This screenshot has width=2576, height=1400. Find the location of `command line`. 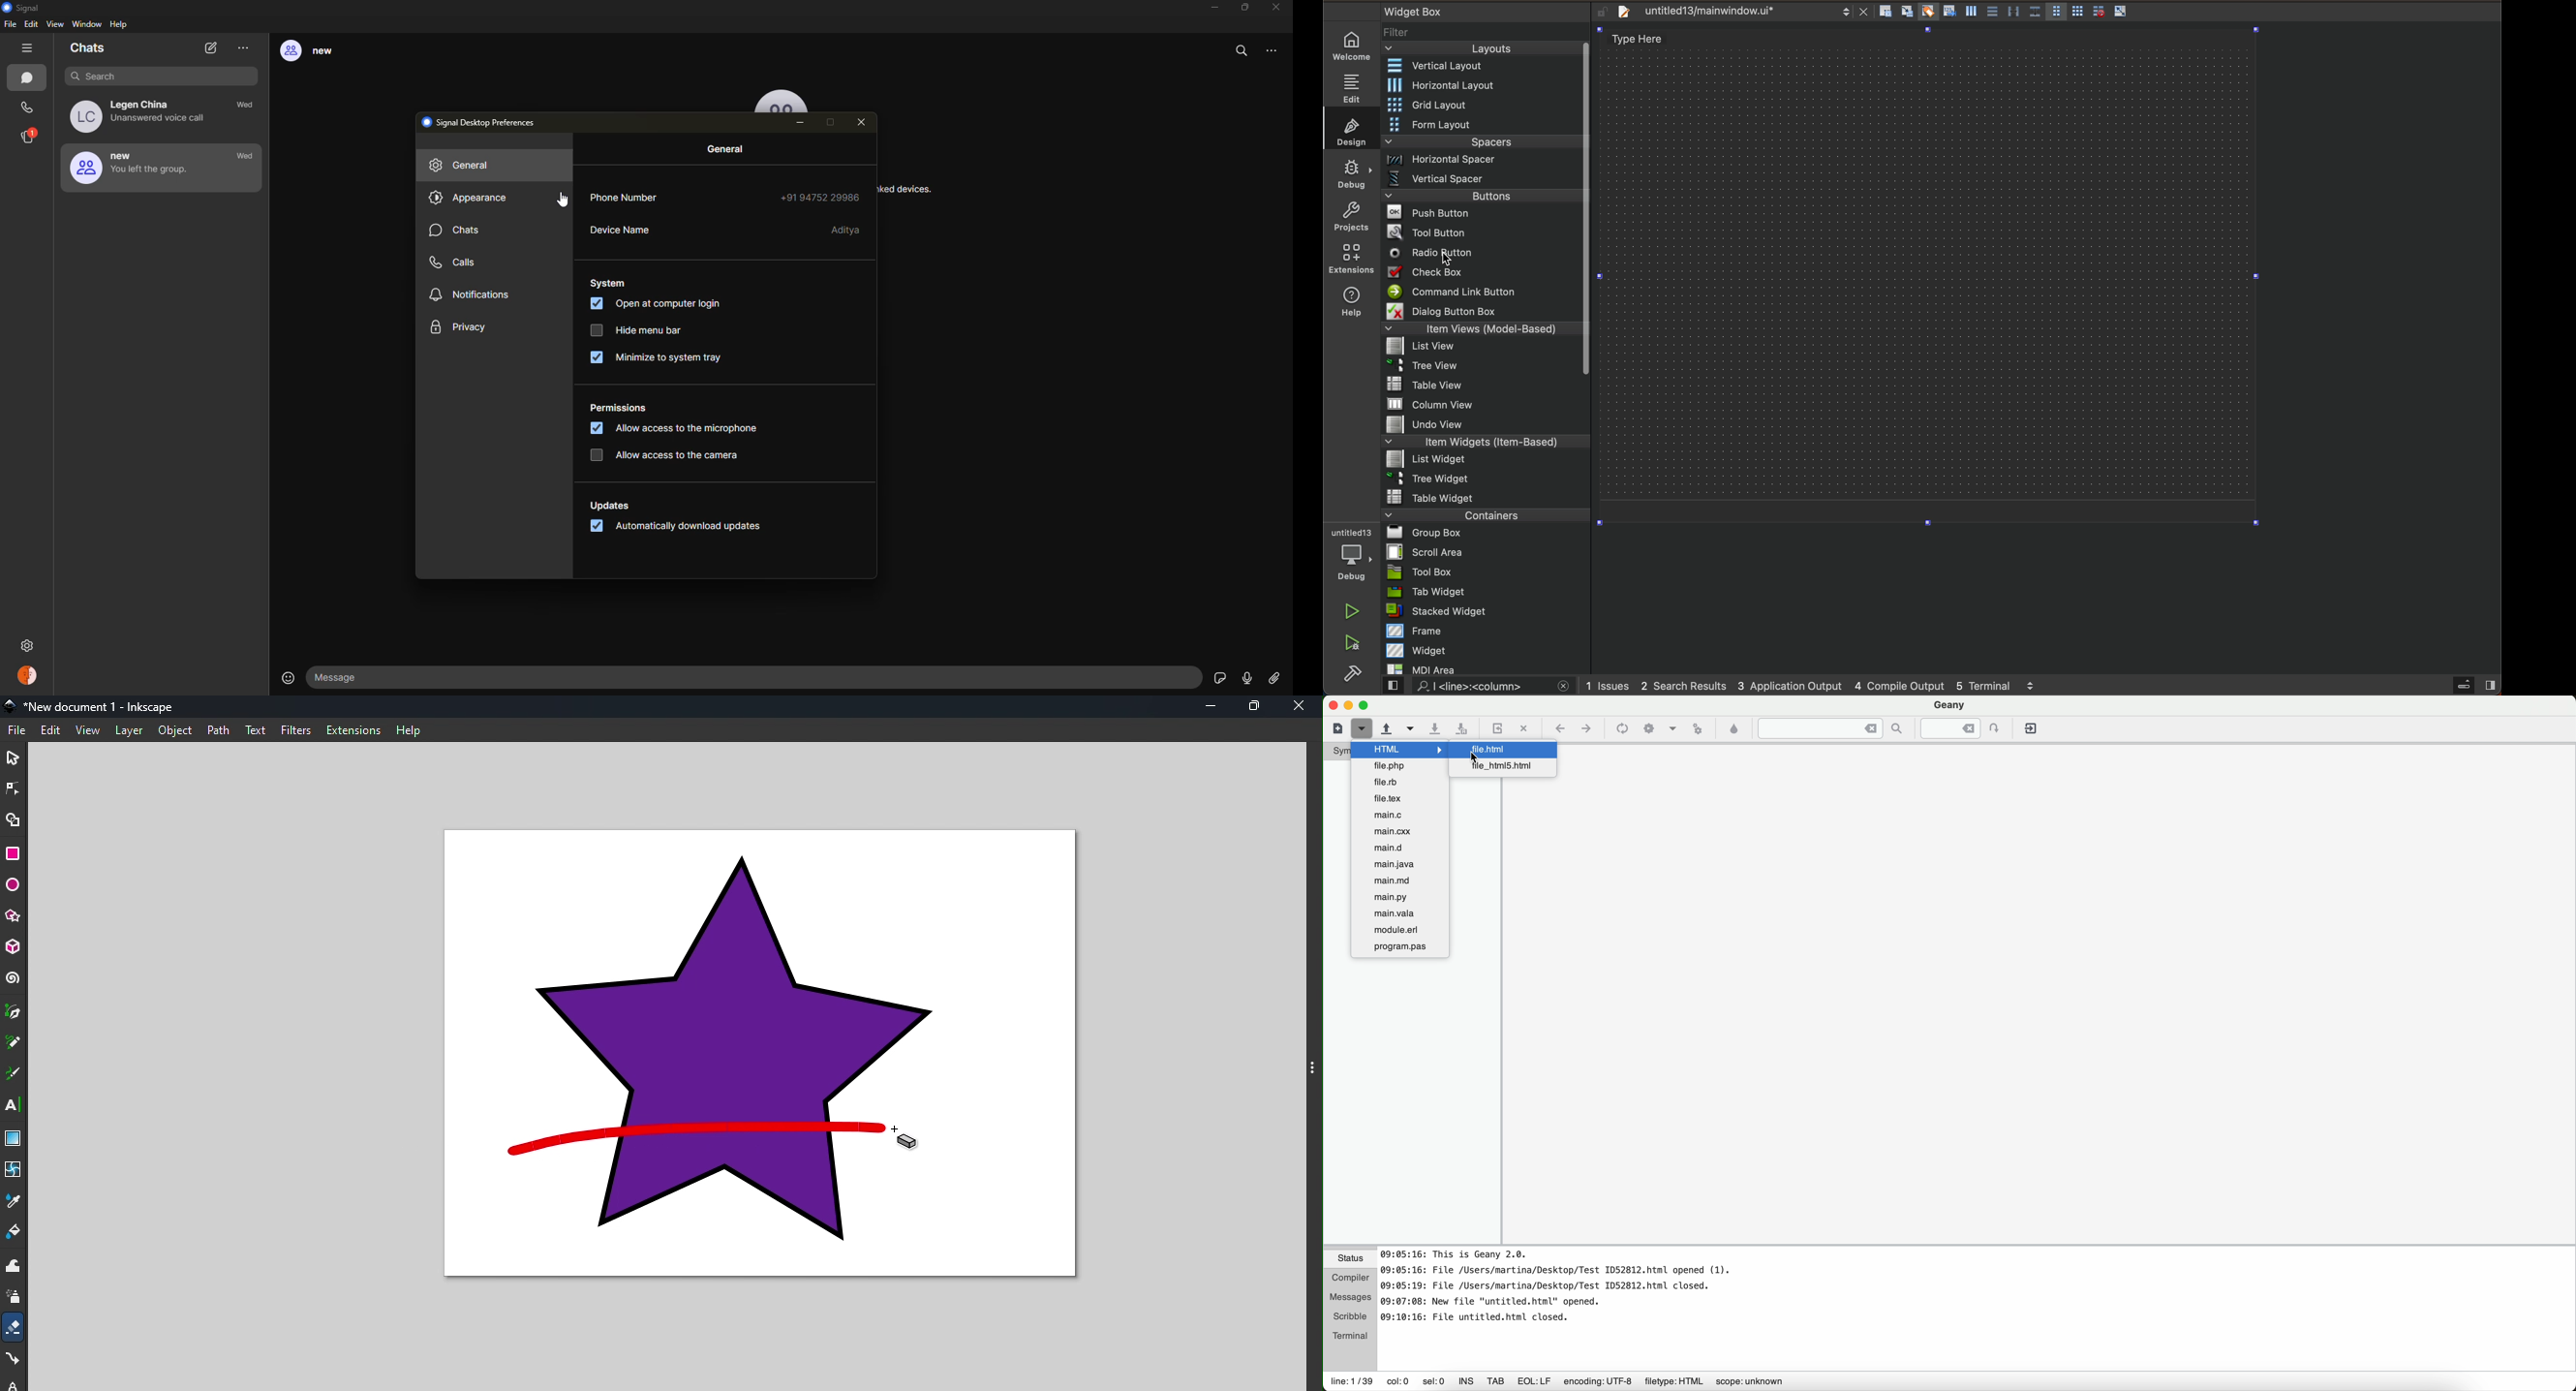

command line is located at coordinates (1482, 293).